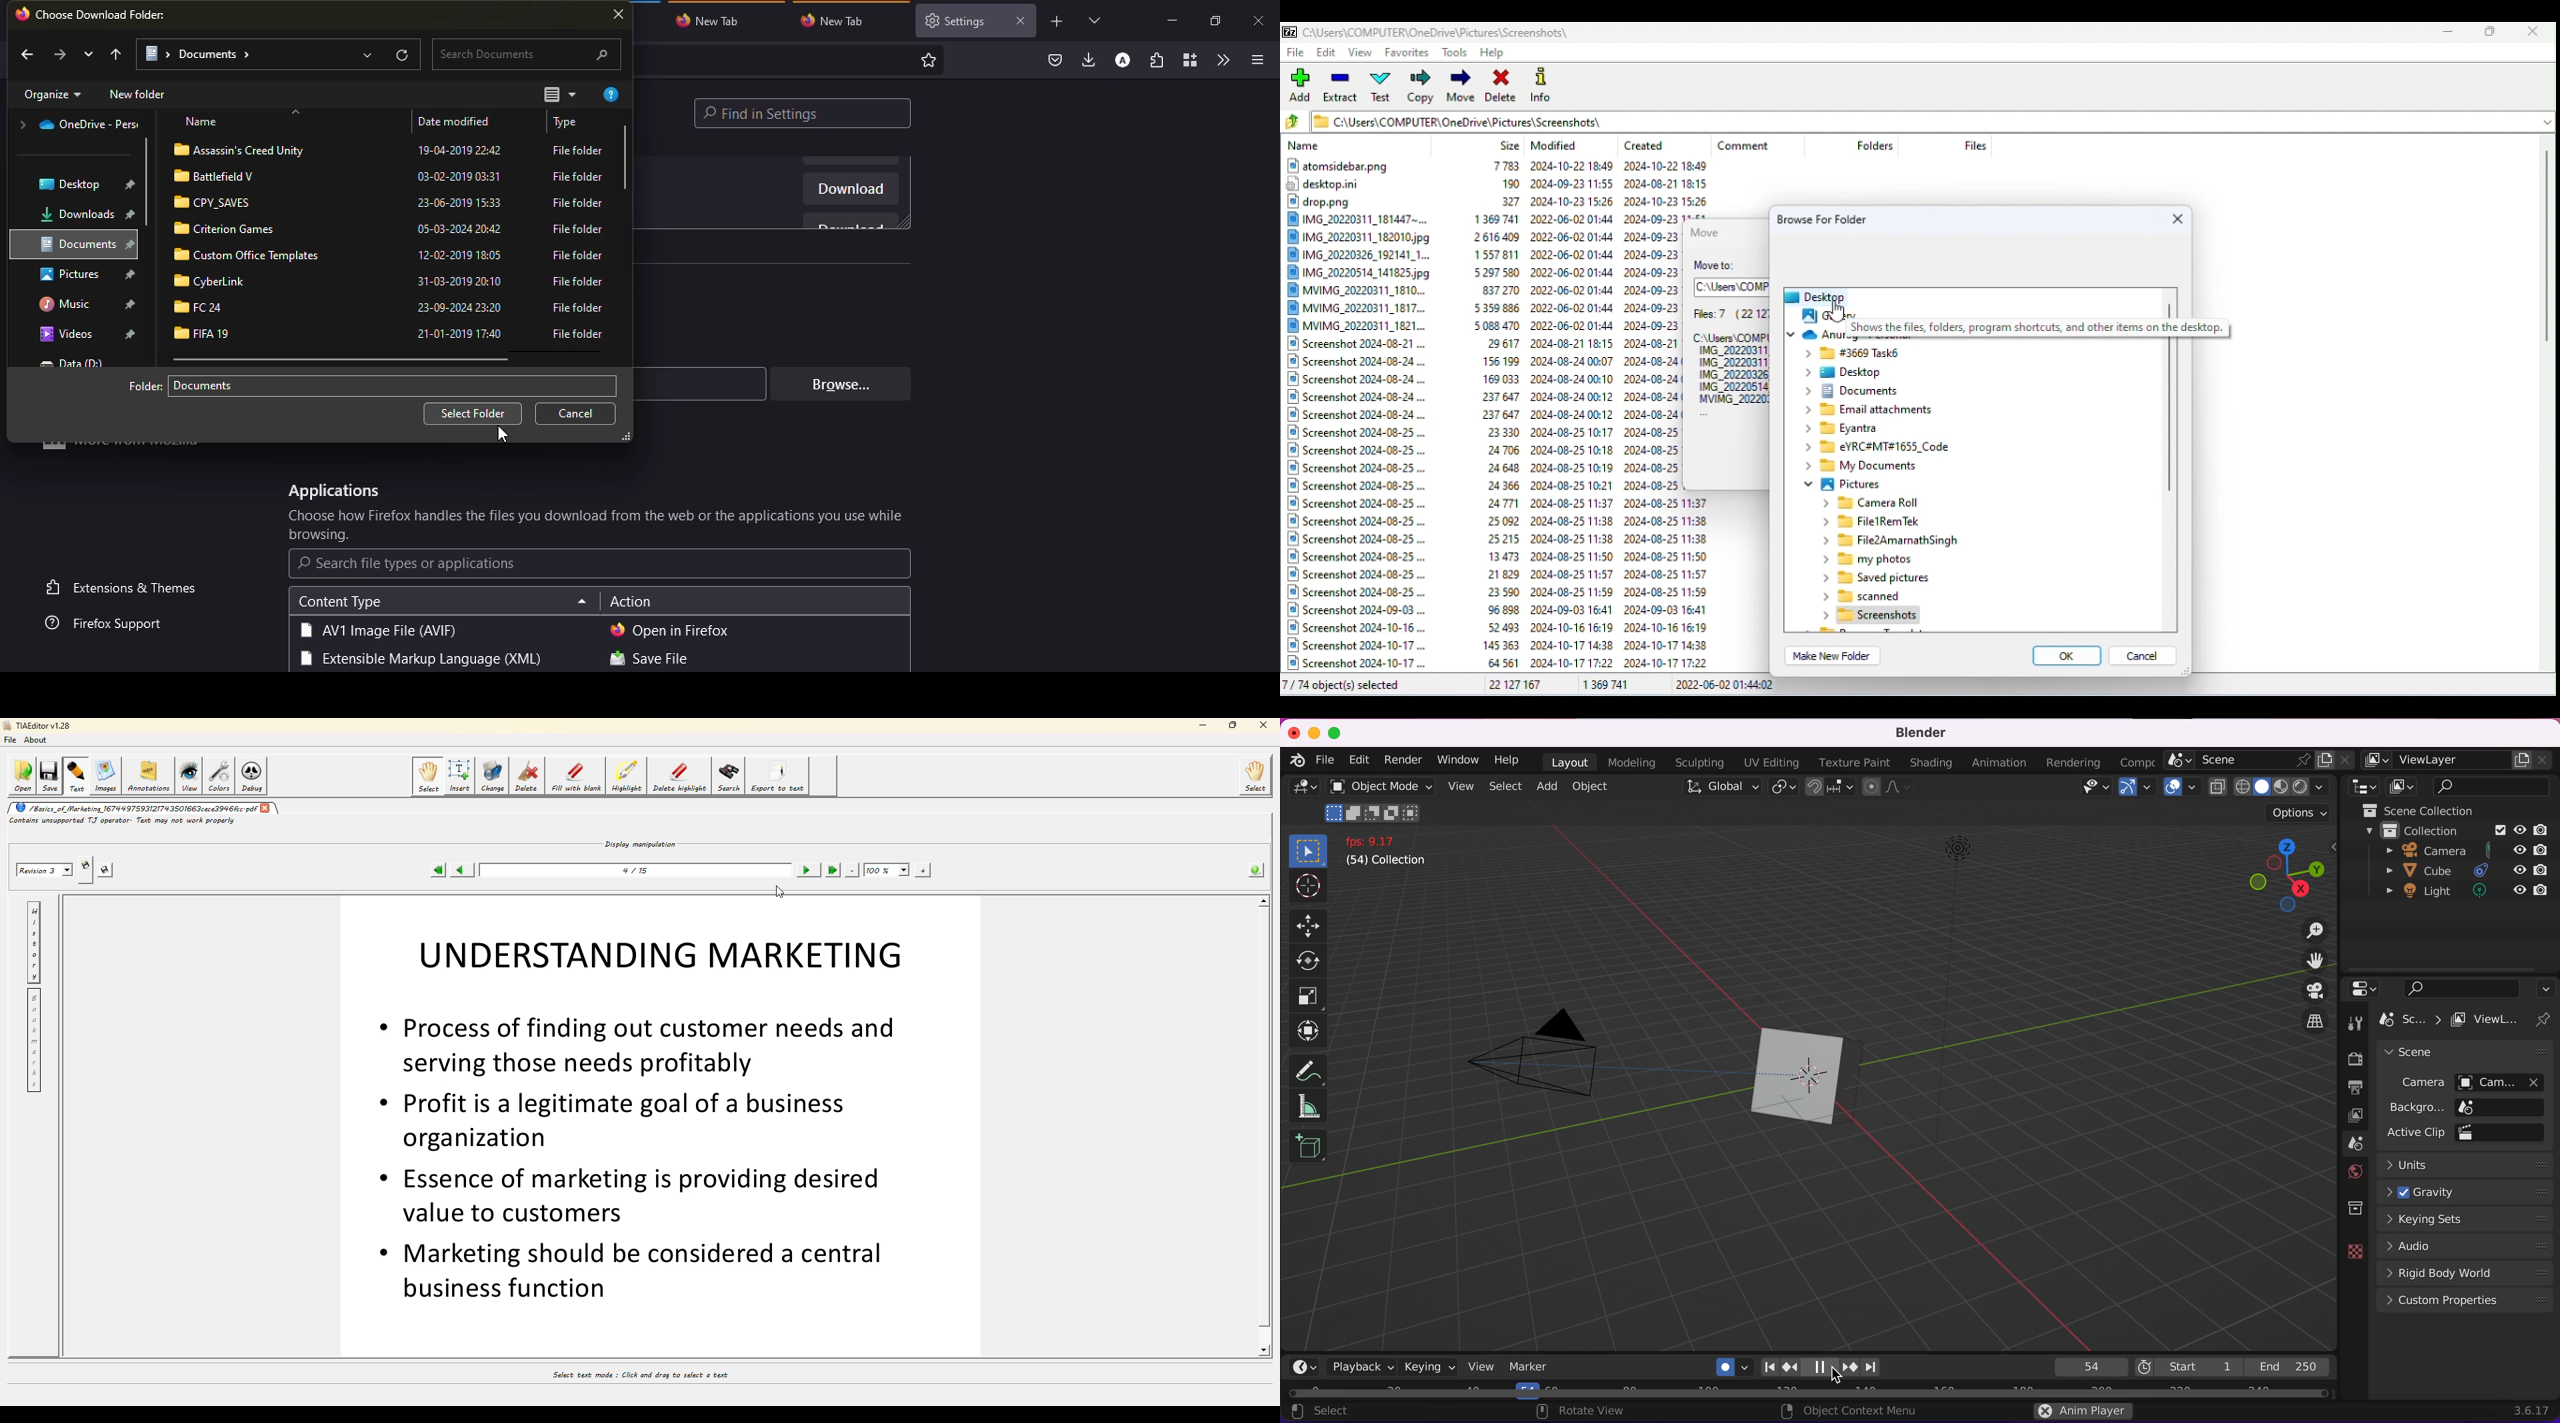 This screenshot has height=1428, width=2576. Describe the element at coordinates (203, 123) in the screenshot. I see `name` at that location.